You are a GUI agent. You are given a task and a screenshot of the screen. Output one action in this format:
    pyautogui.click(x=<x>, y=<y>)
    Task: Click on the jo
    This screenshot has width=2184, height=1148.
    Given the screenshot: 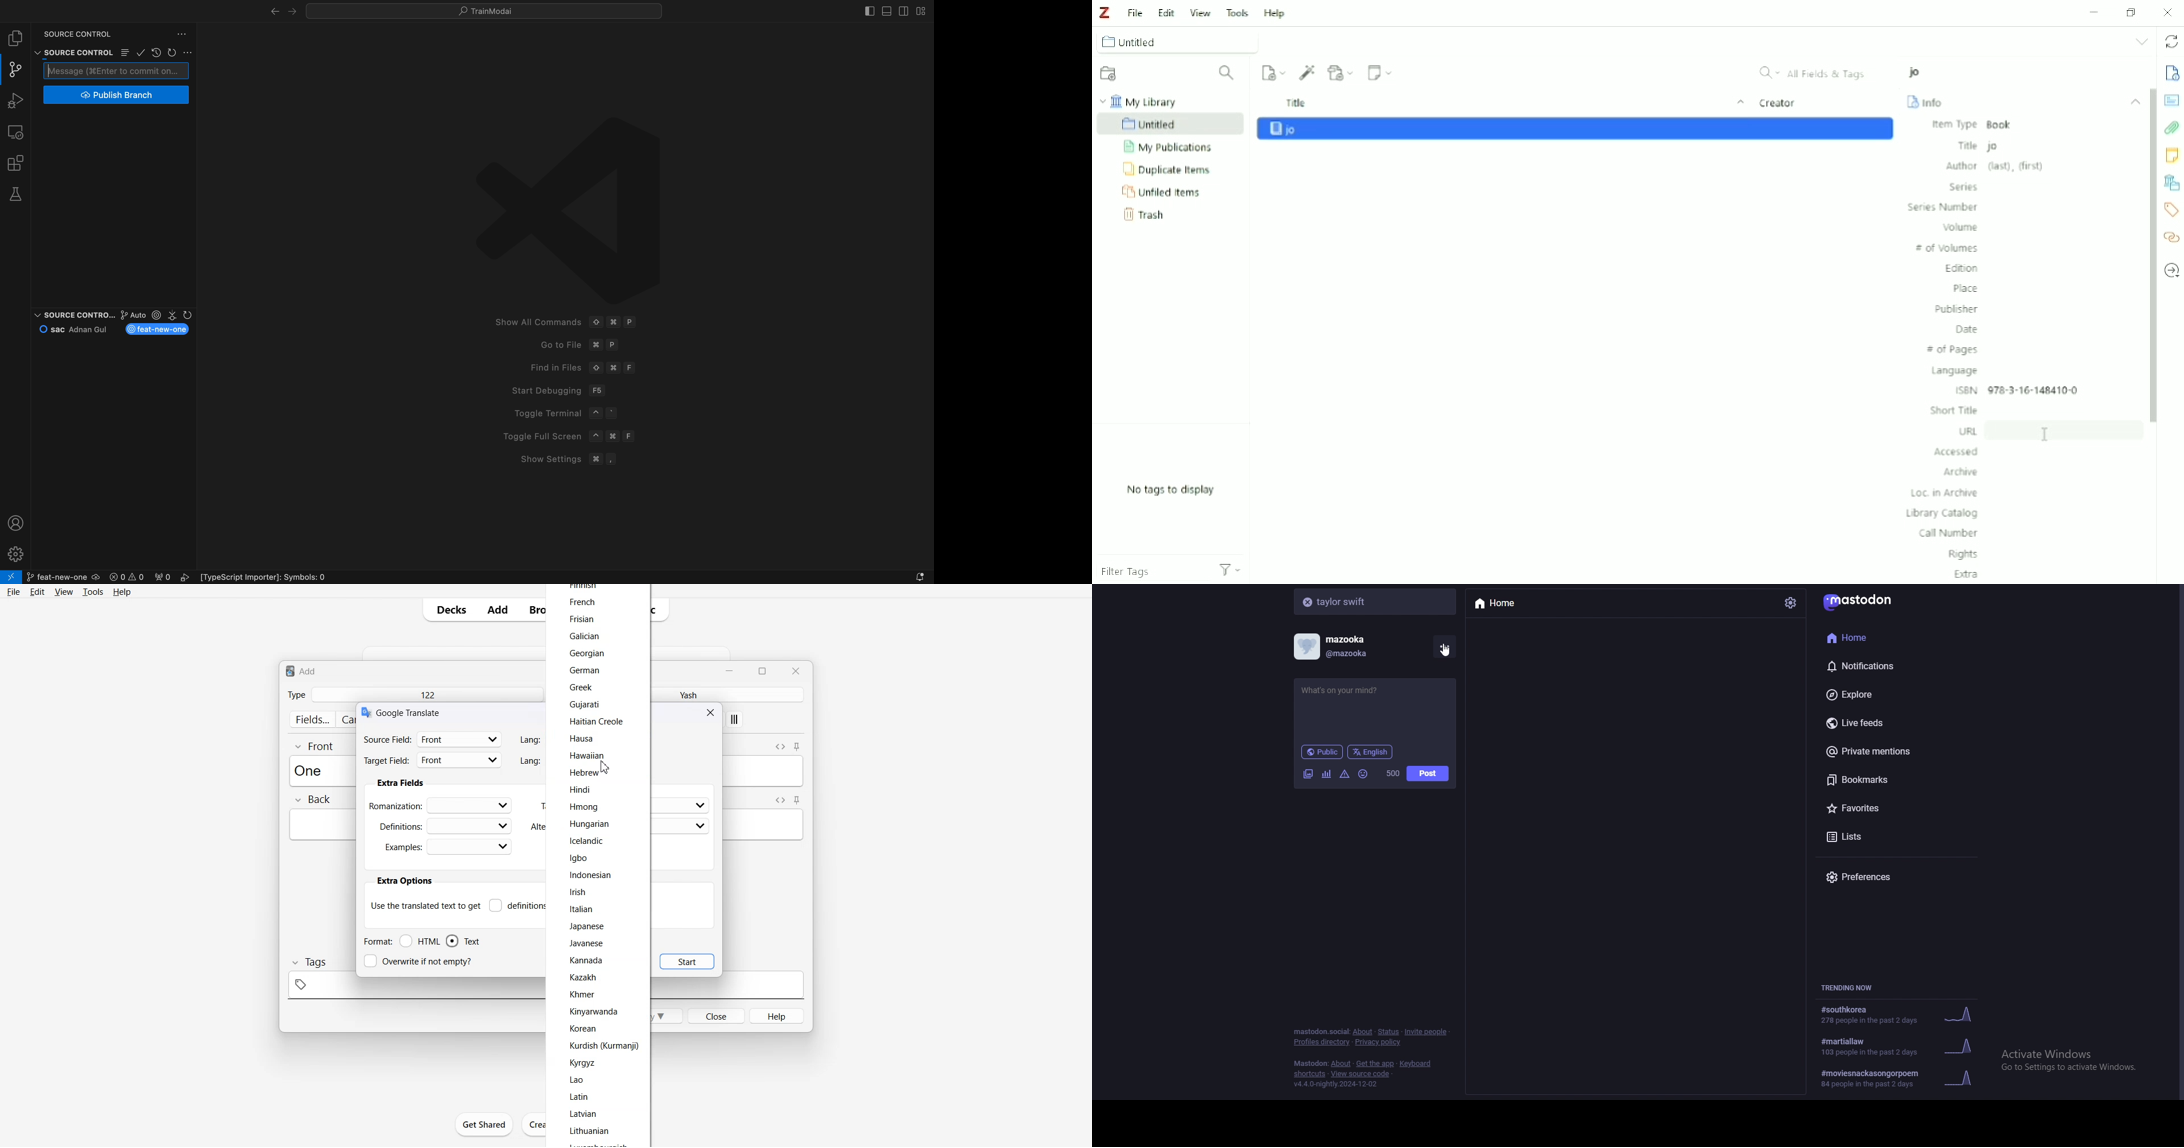 What is the action you would take?
    pyautogui.click(x=1914, y=72)
    